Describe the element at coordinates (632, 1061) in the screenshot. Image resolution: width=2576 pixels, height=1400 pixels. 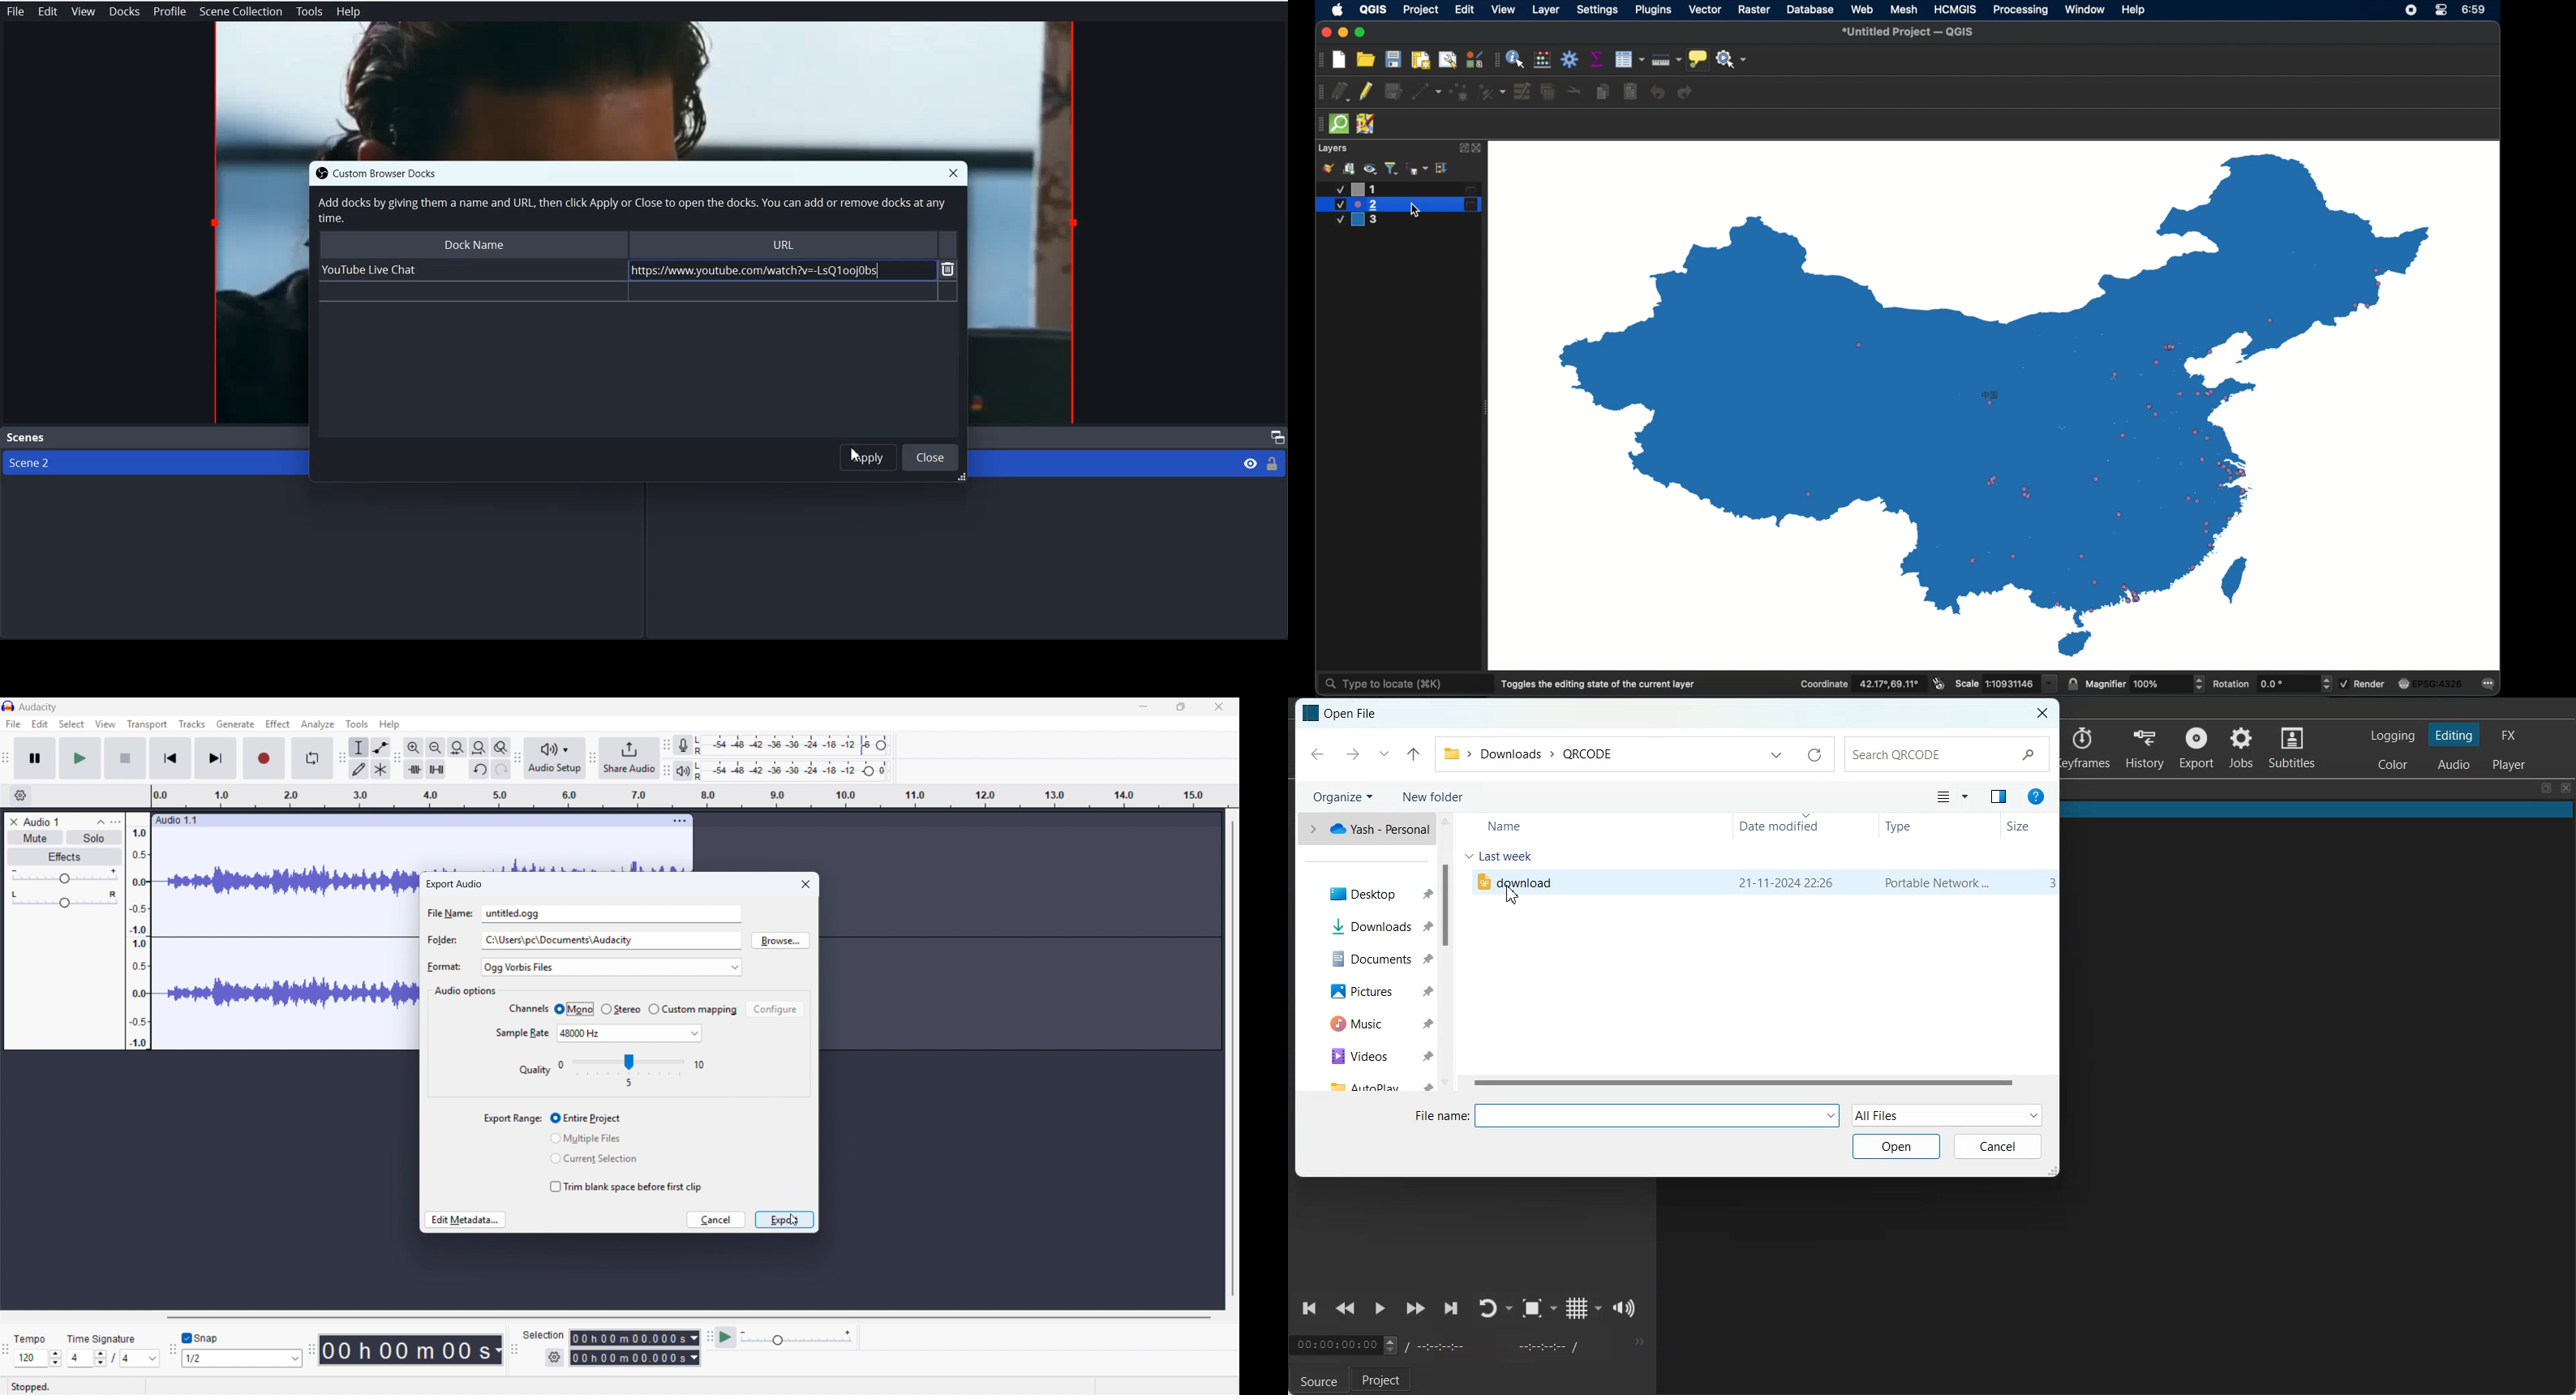
I see `Set encoding ` at that location.